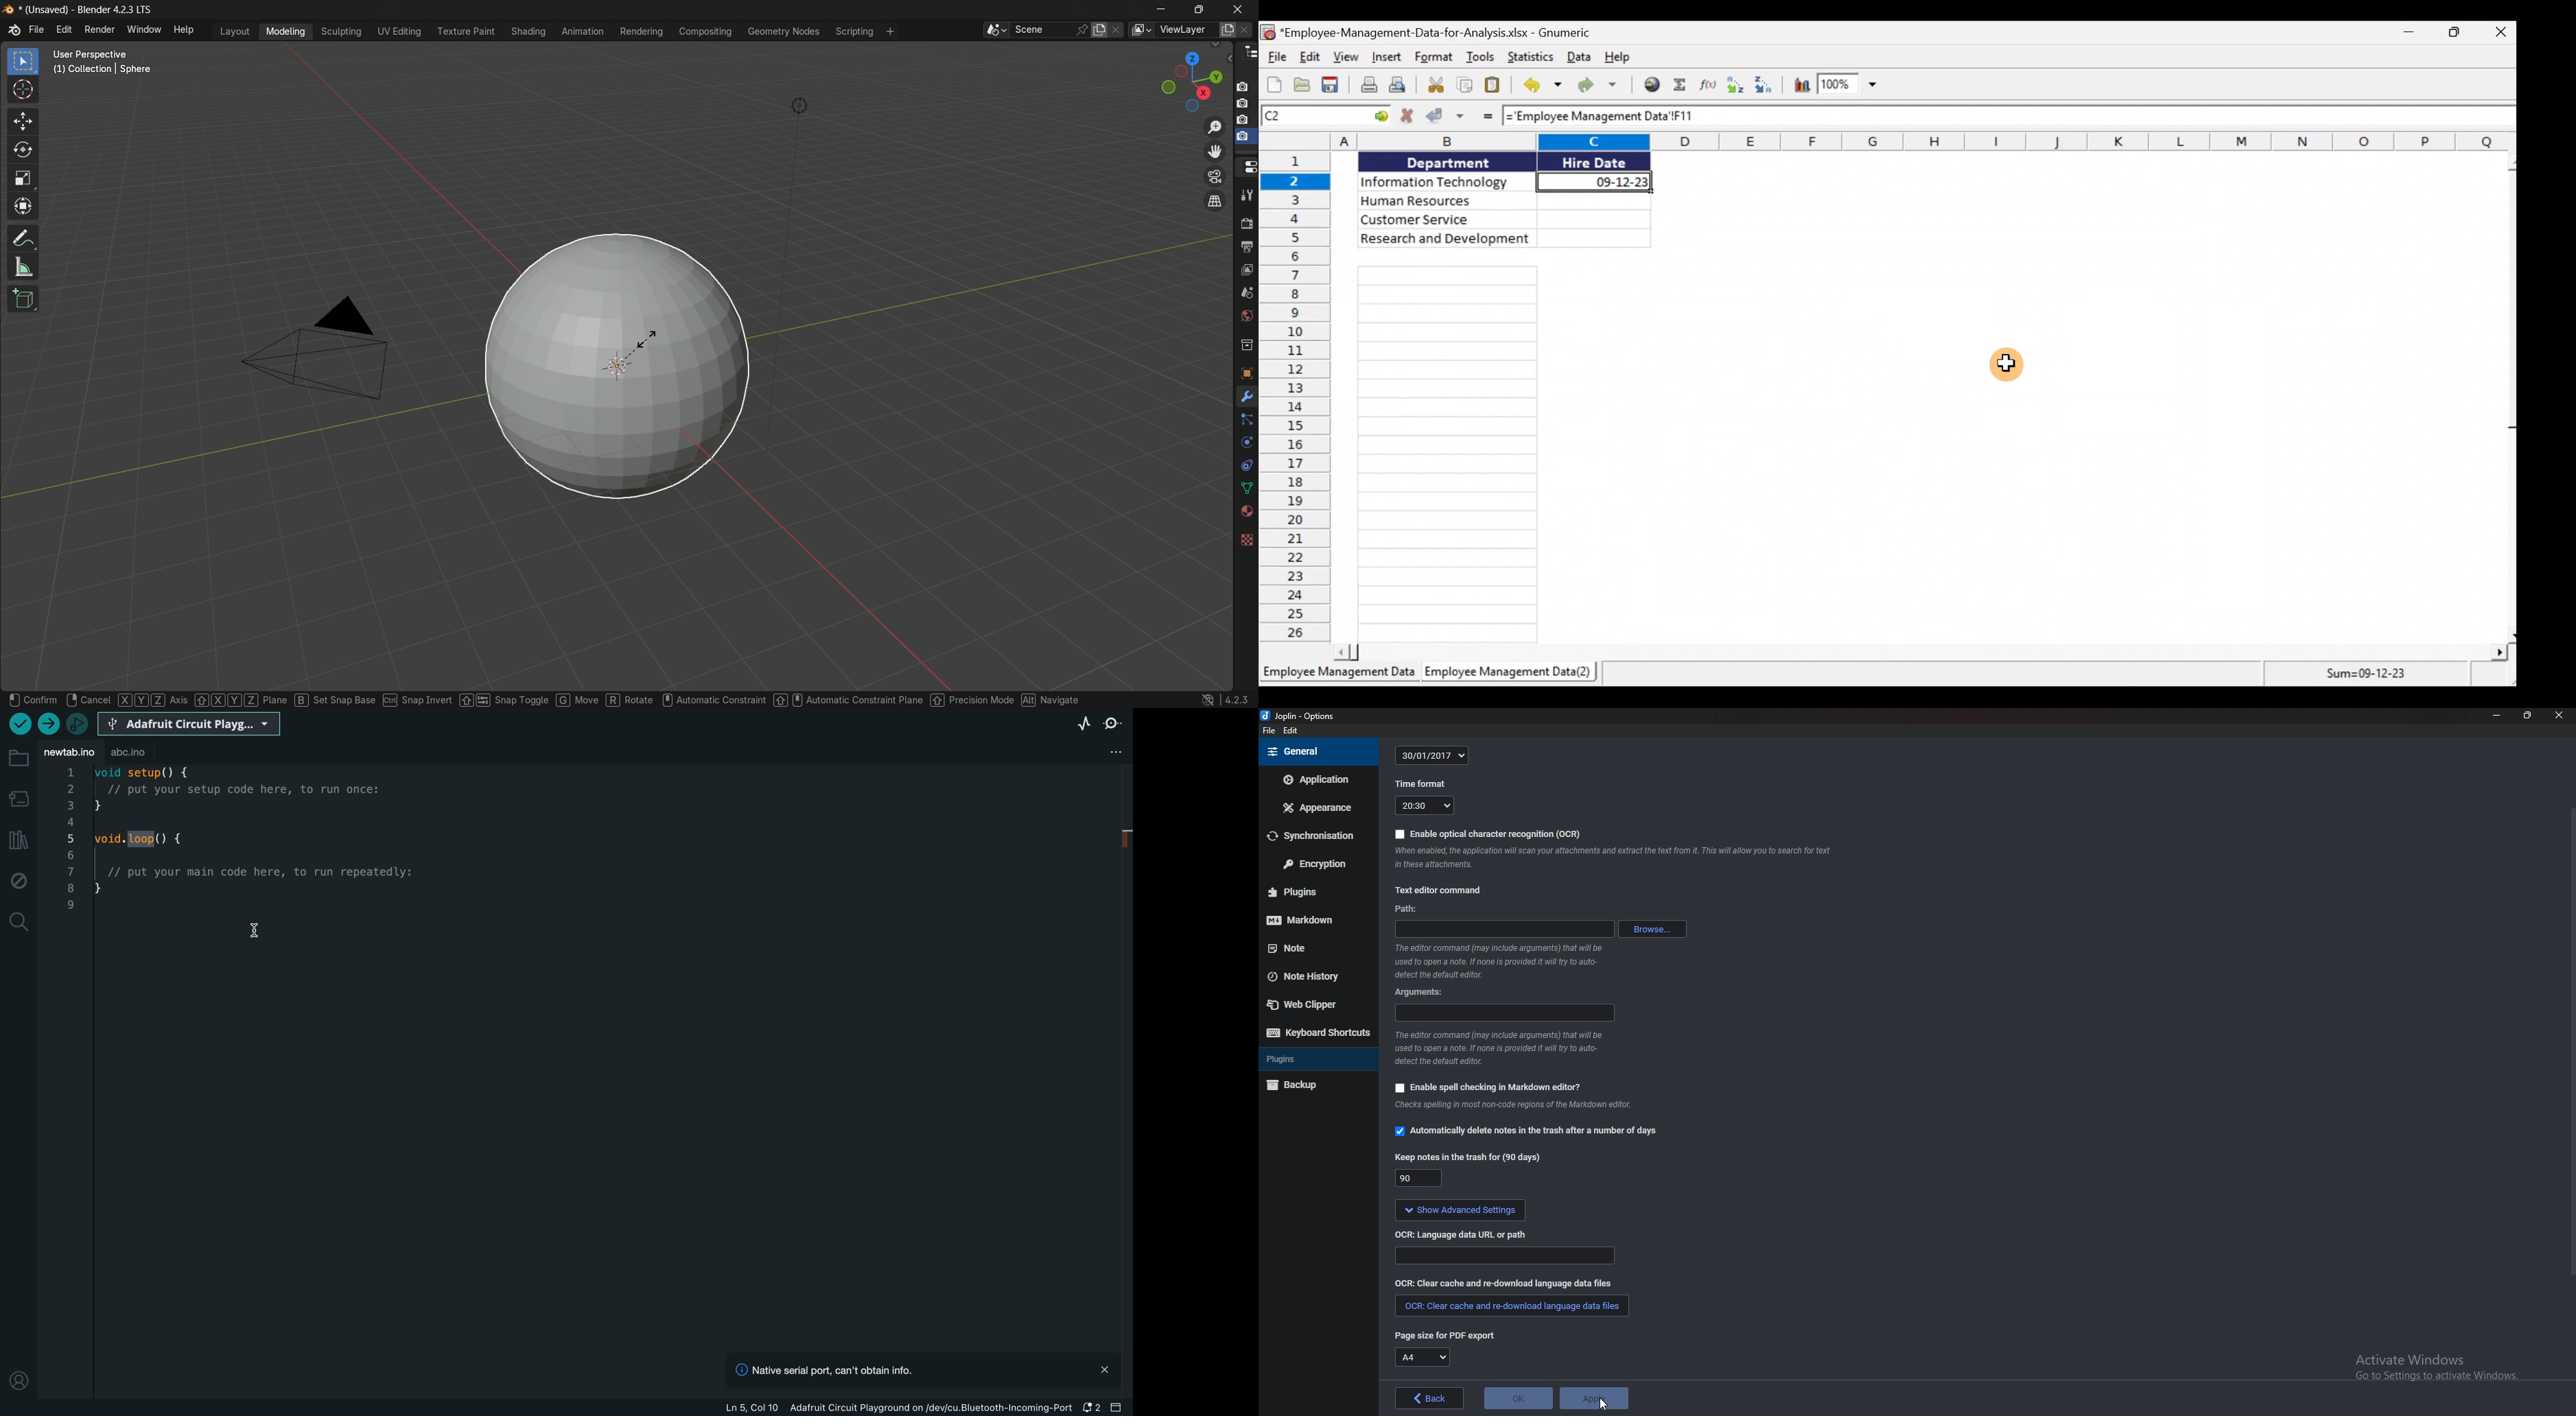  What do you see at coordinates (1918, 652) in the screenshot?
I see `Scroll bar` at bounding box center [1918, 652].